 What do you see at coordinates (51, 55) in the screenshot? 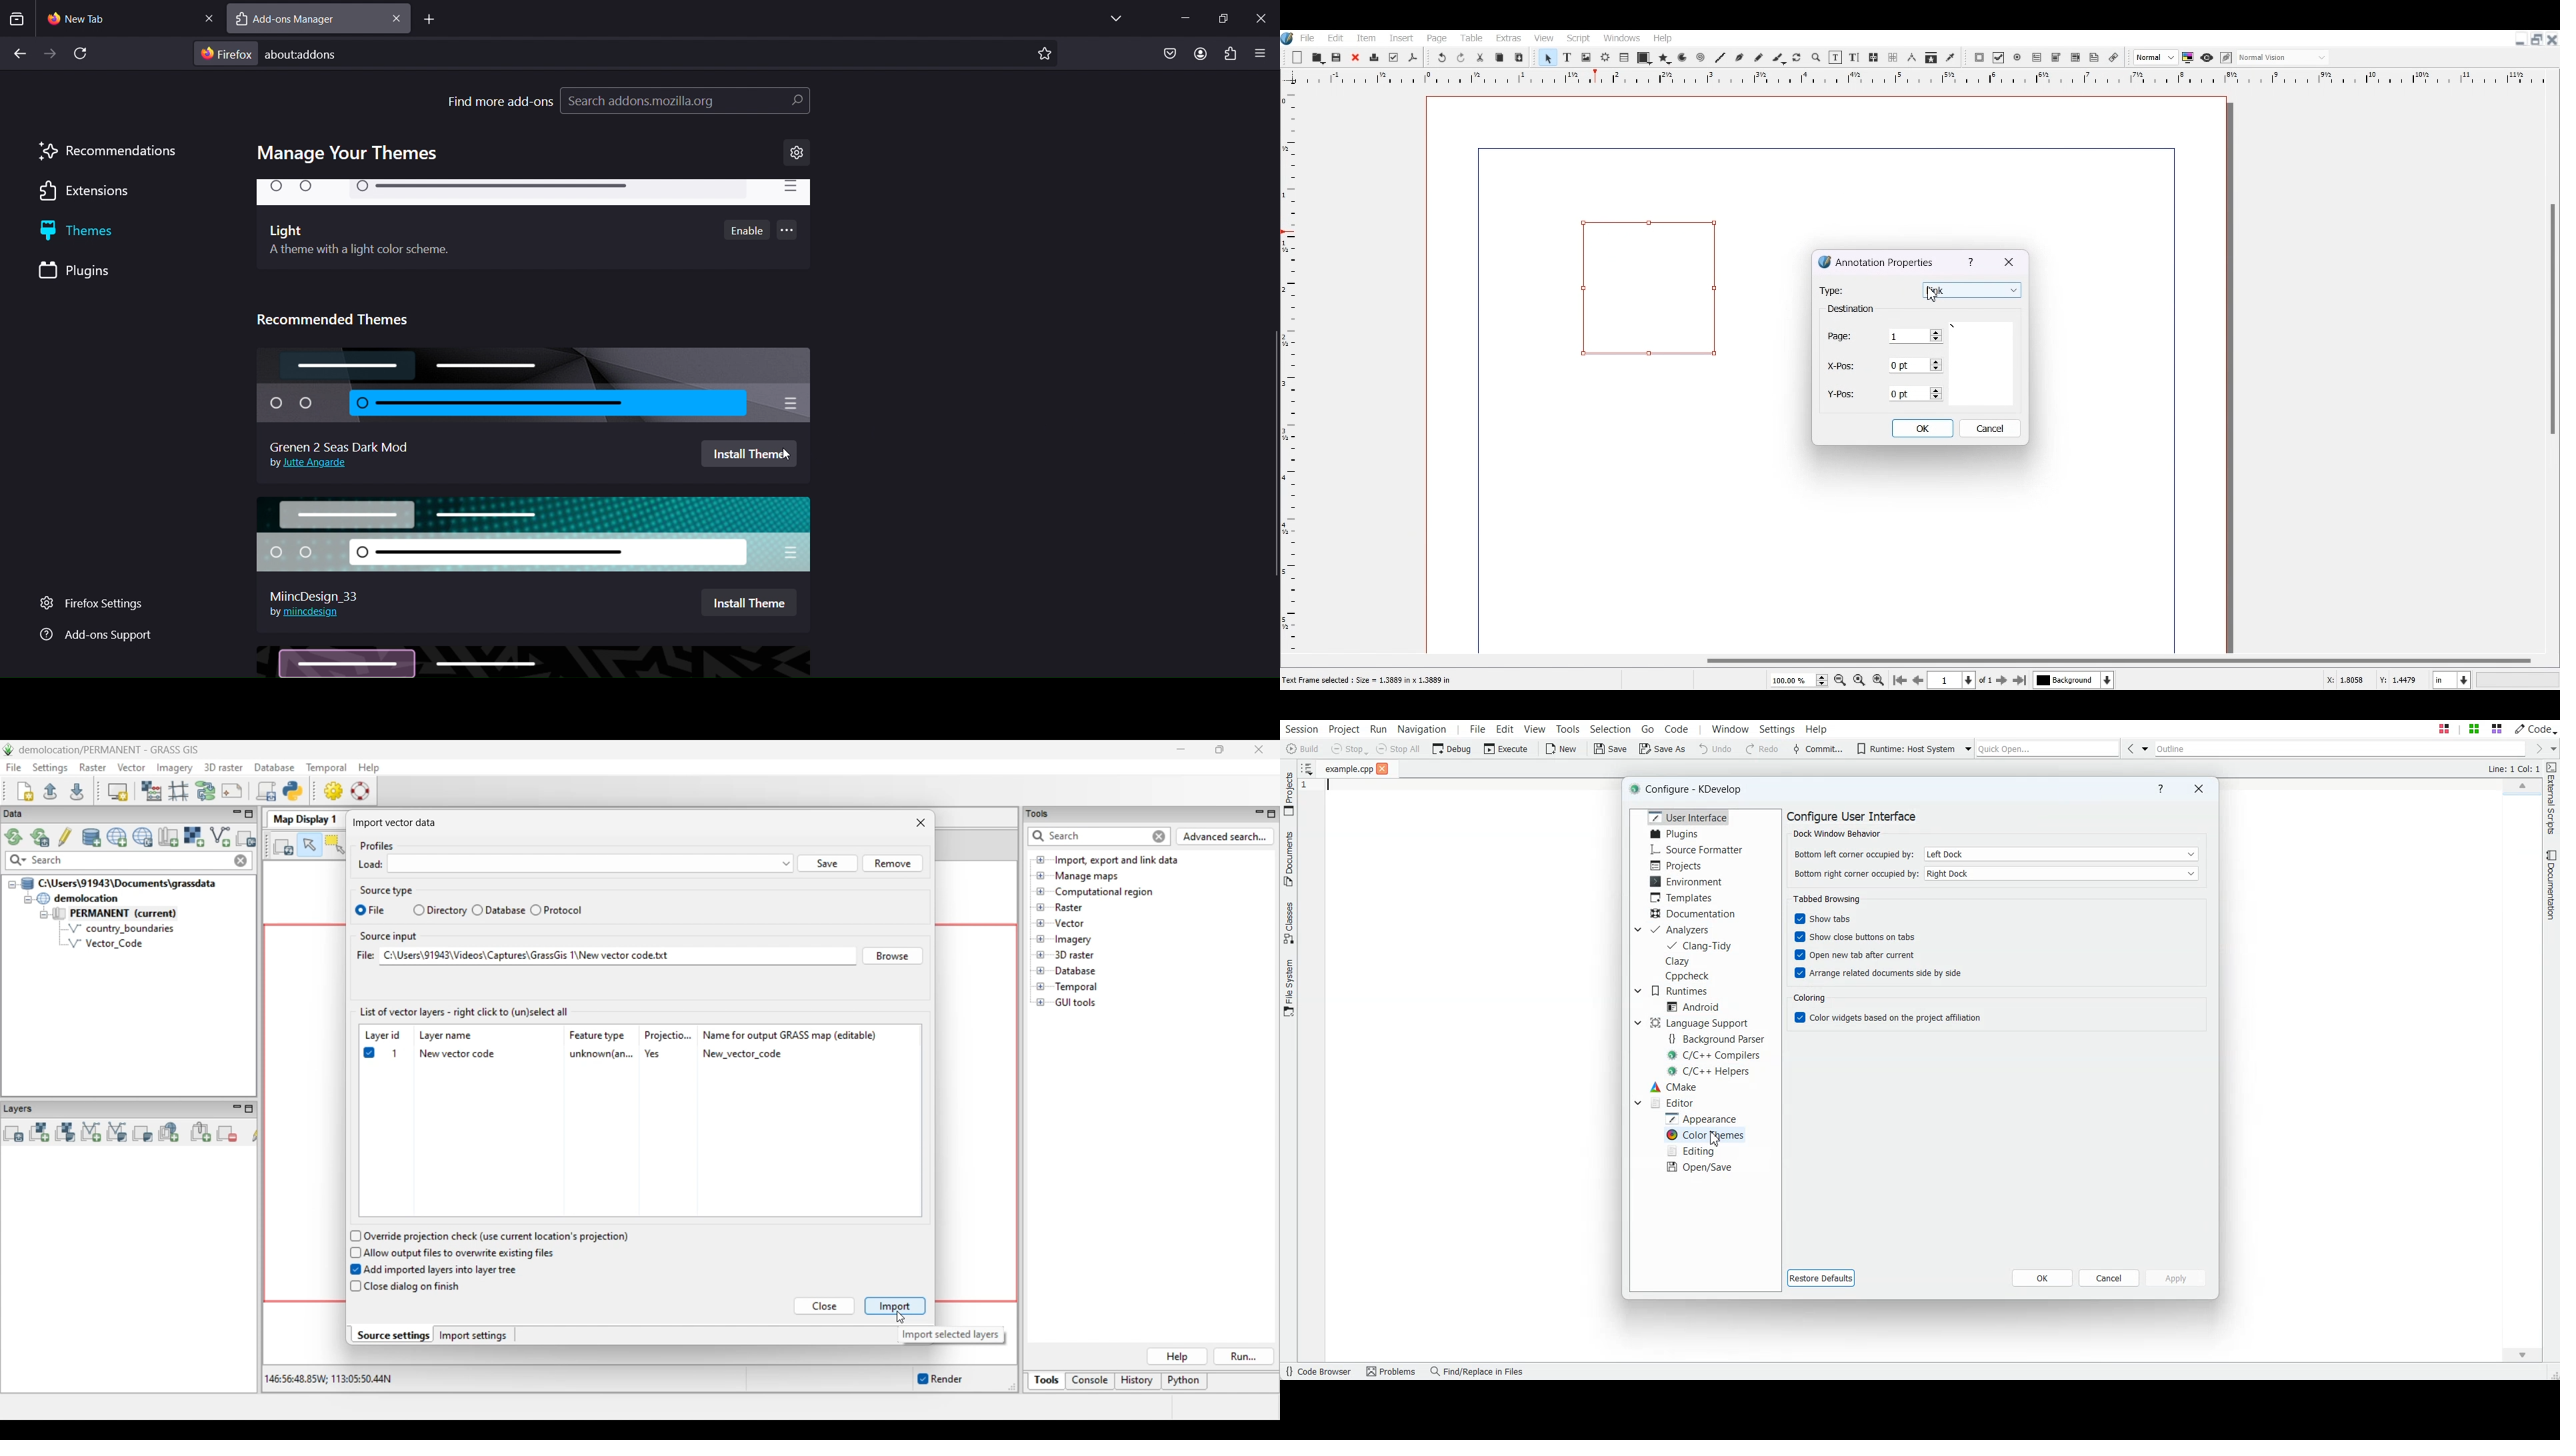
I see `go forward one page` at bounding box center [51, 55].